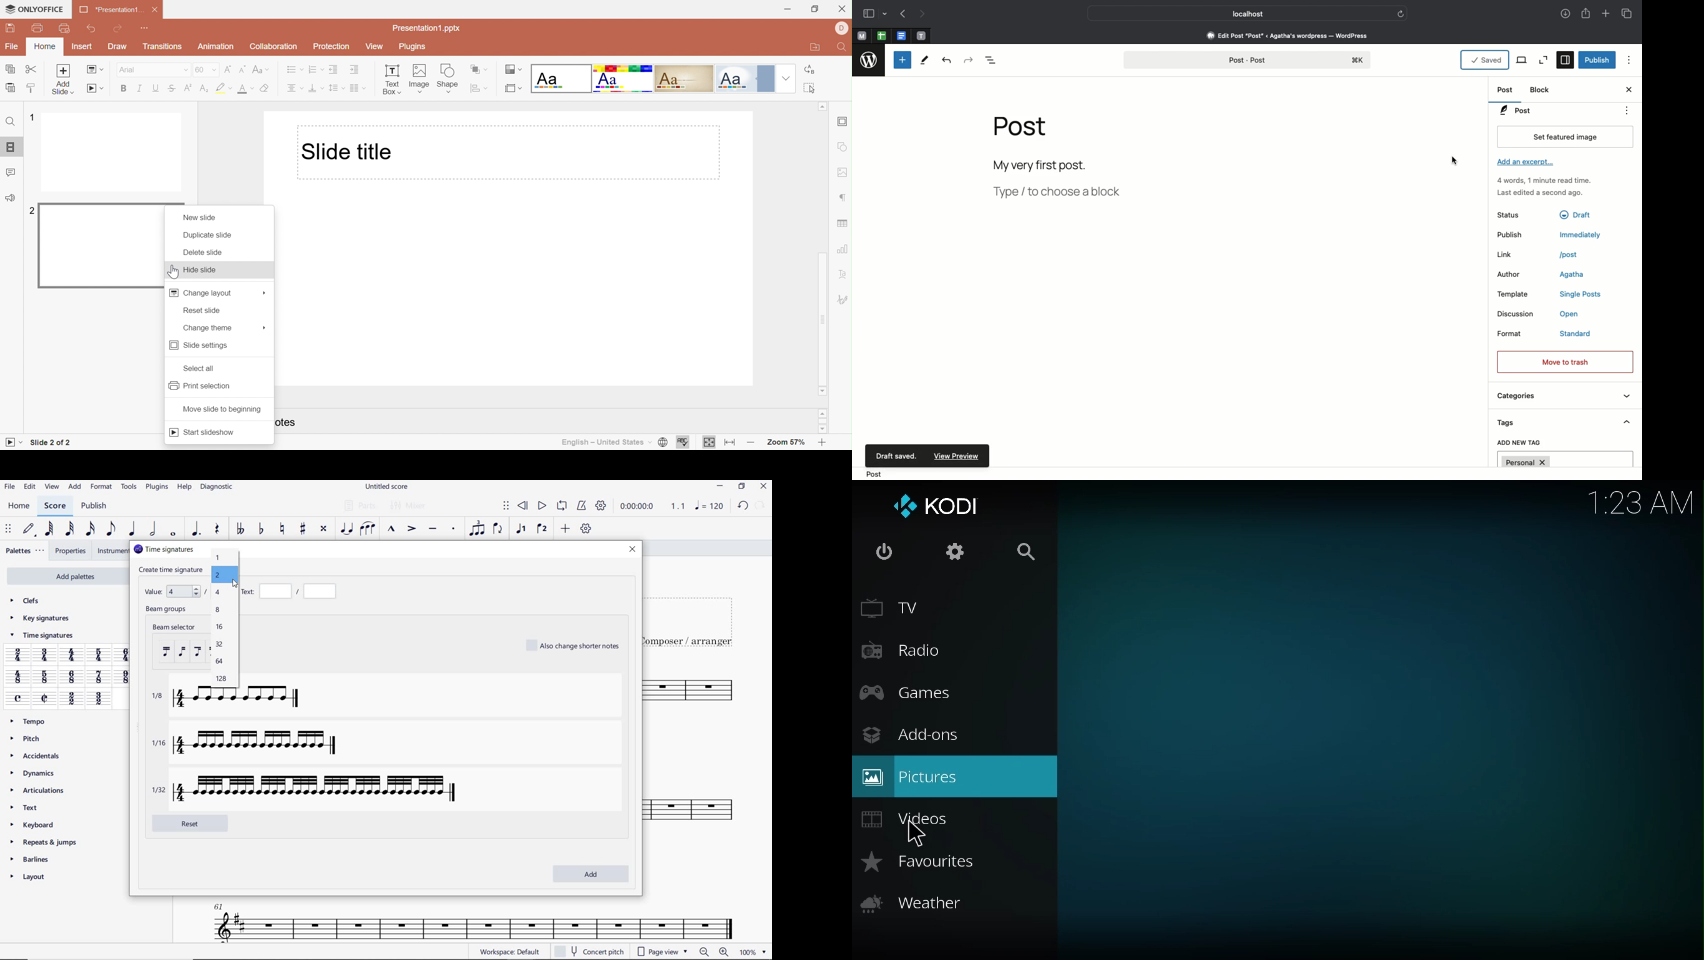 This screenshot has height=980, width=1708. Describe the element at coordinates (70, 551) in the screenshot. I see `PROPERTIES` at that location.